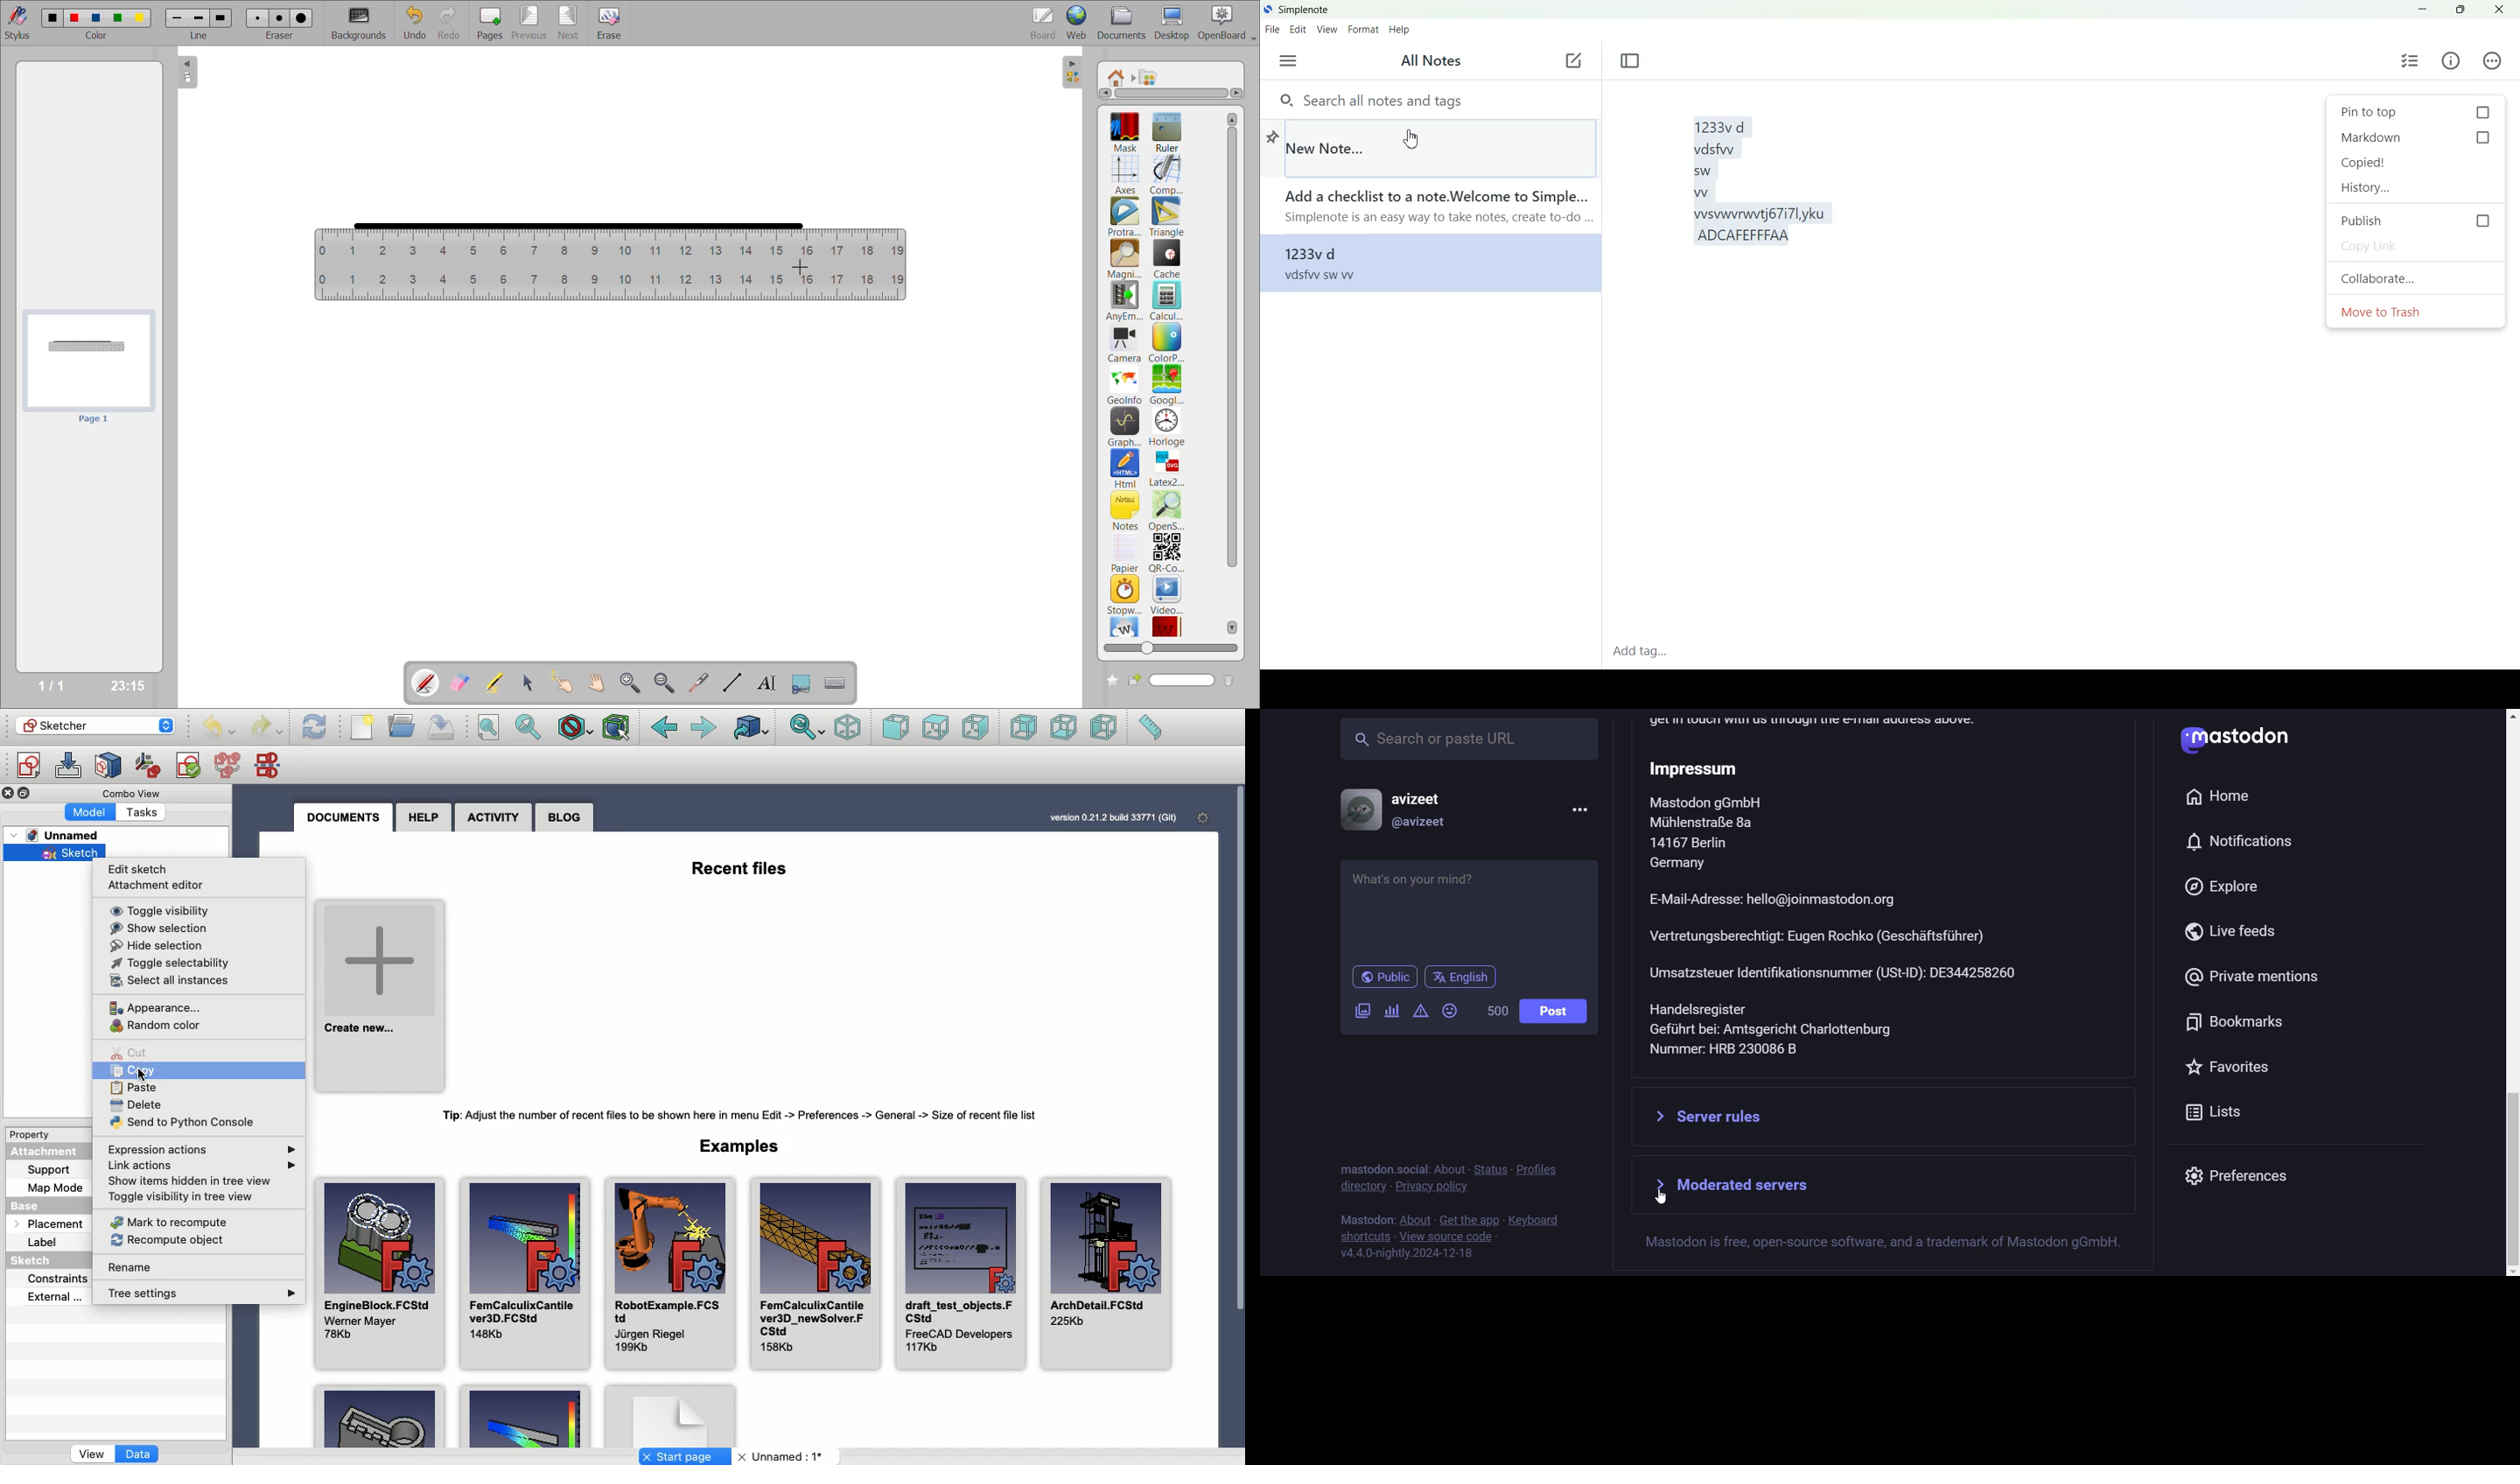 The width and height of the screenshot is (2520, 1484). What do you see at coordinates (138, 17) in the screenshot?
I see `color 5` at bounding box center [138, 17].